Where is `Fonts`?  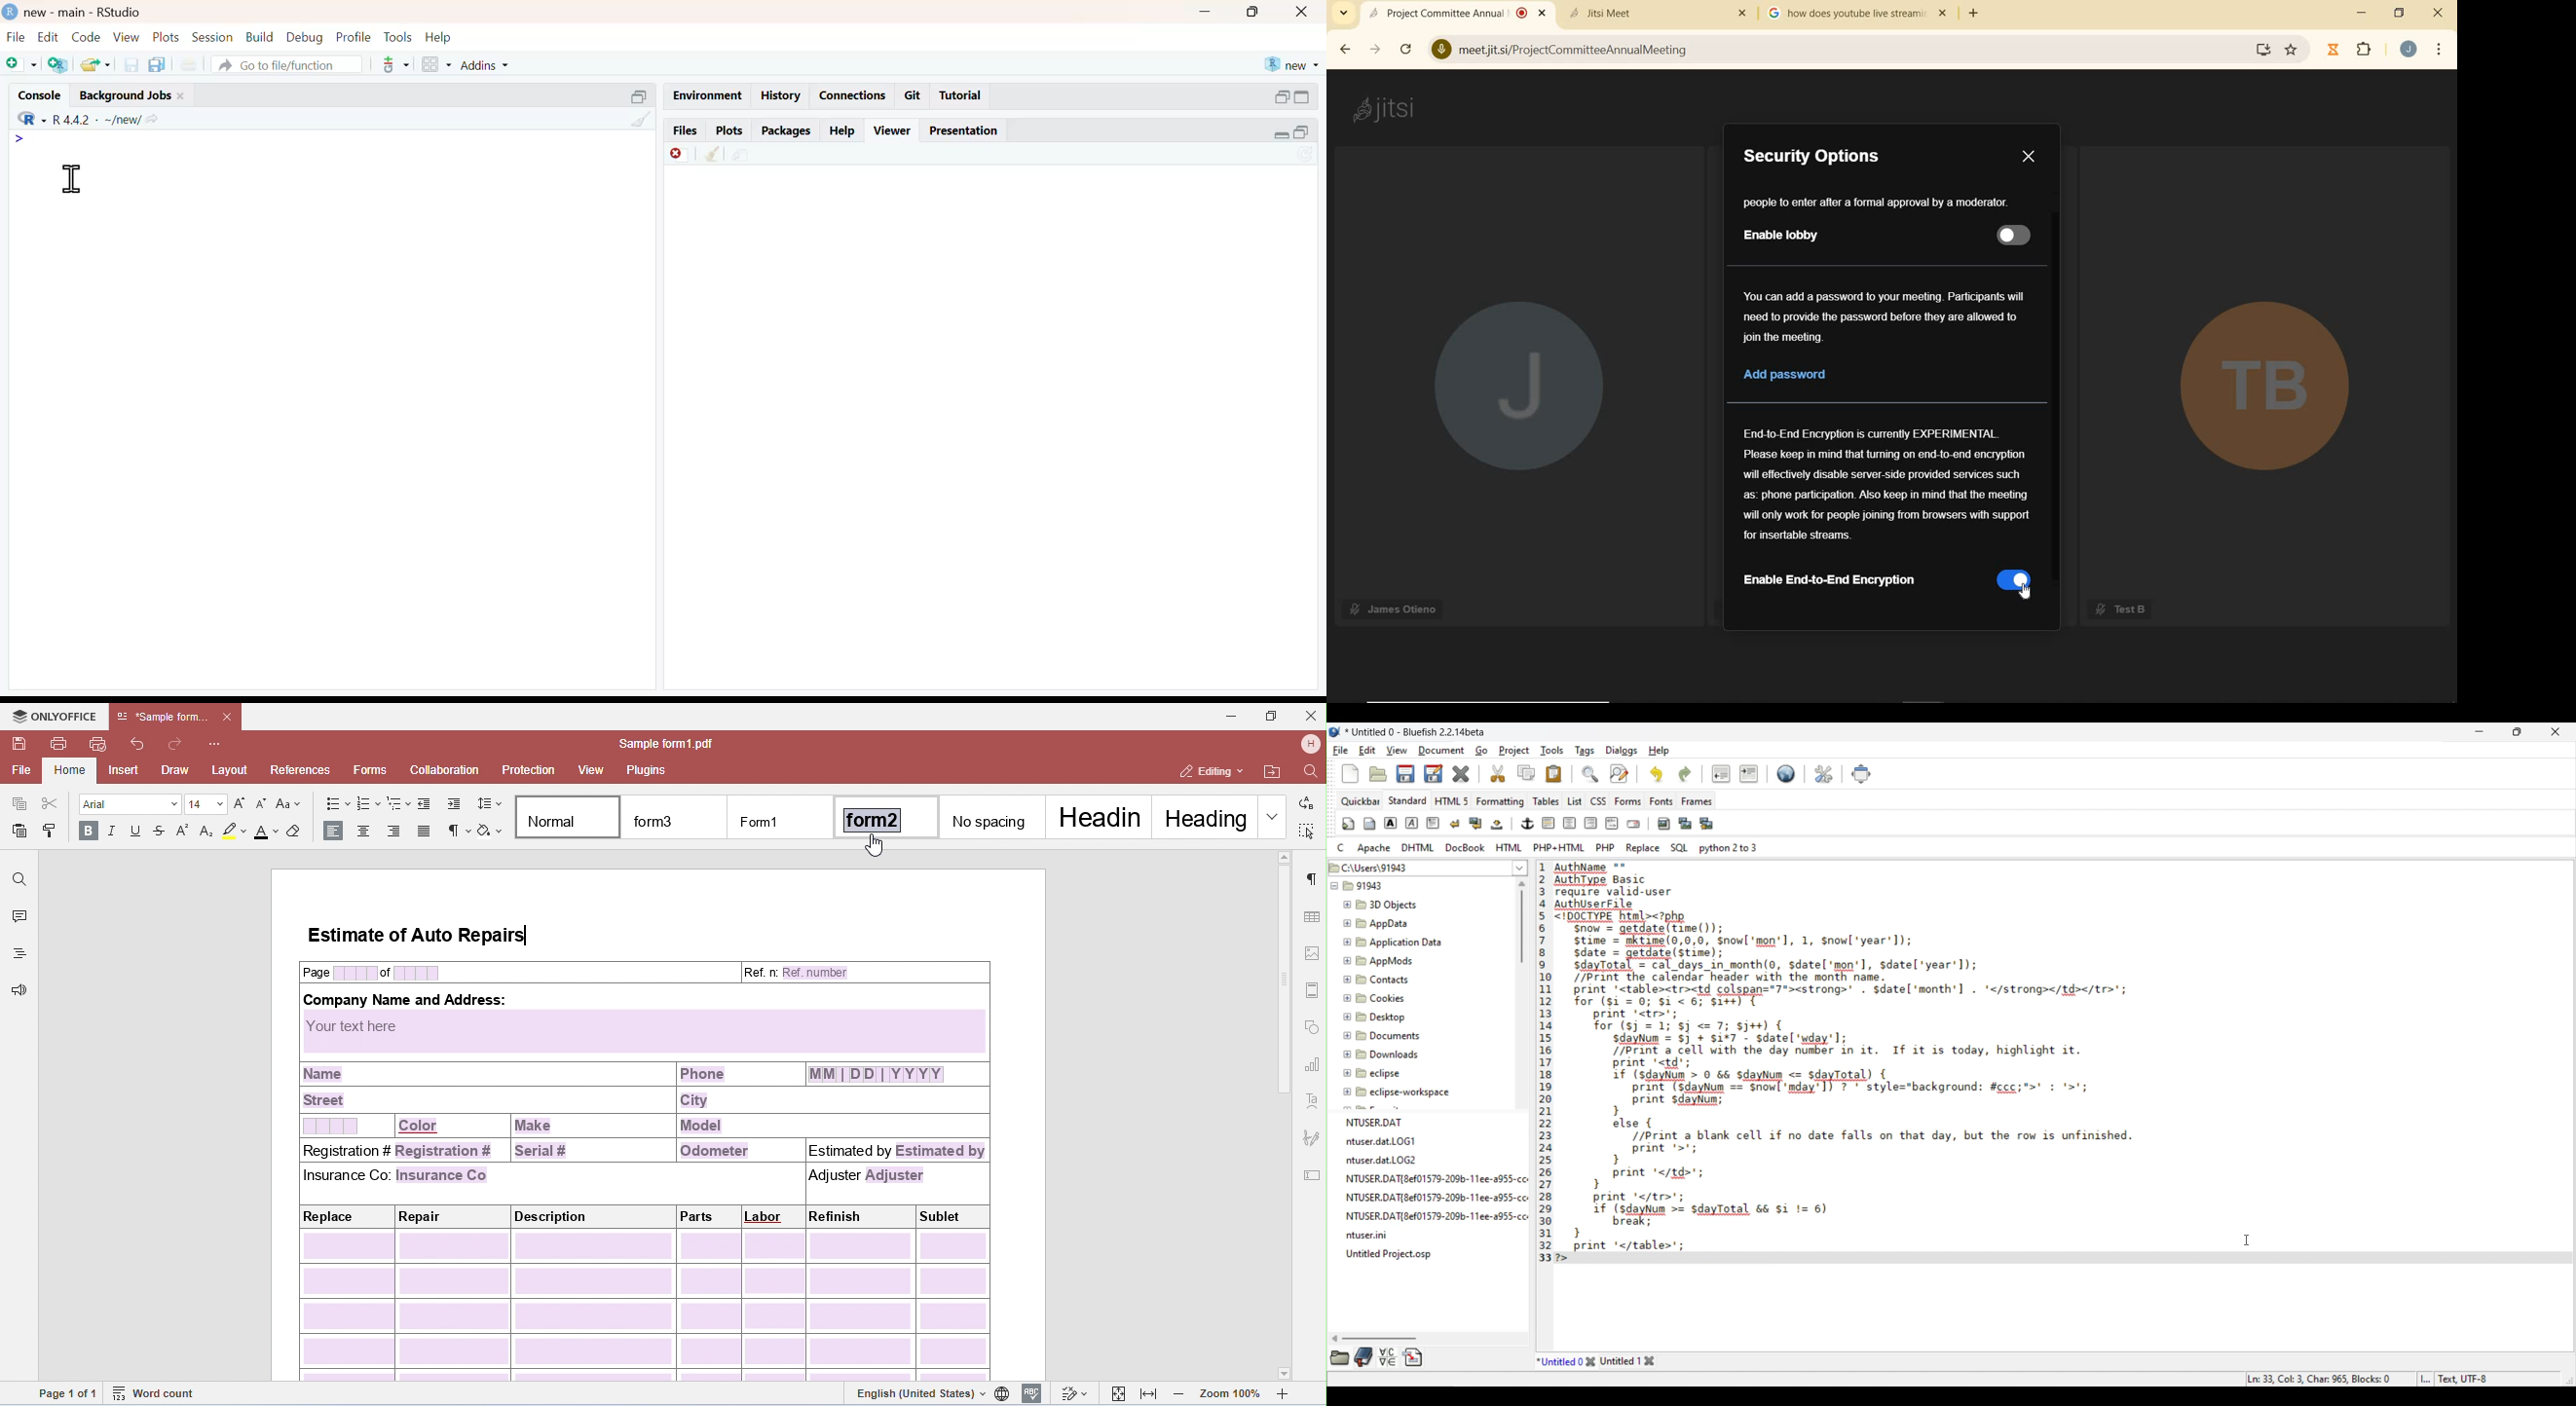 Fonts is located at coordinates (1662, 801).